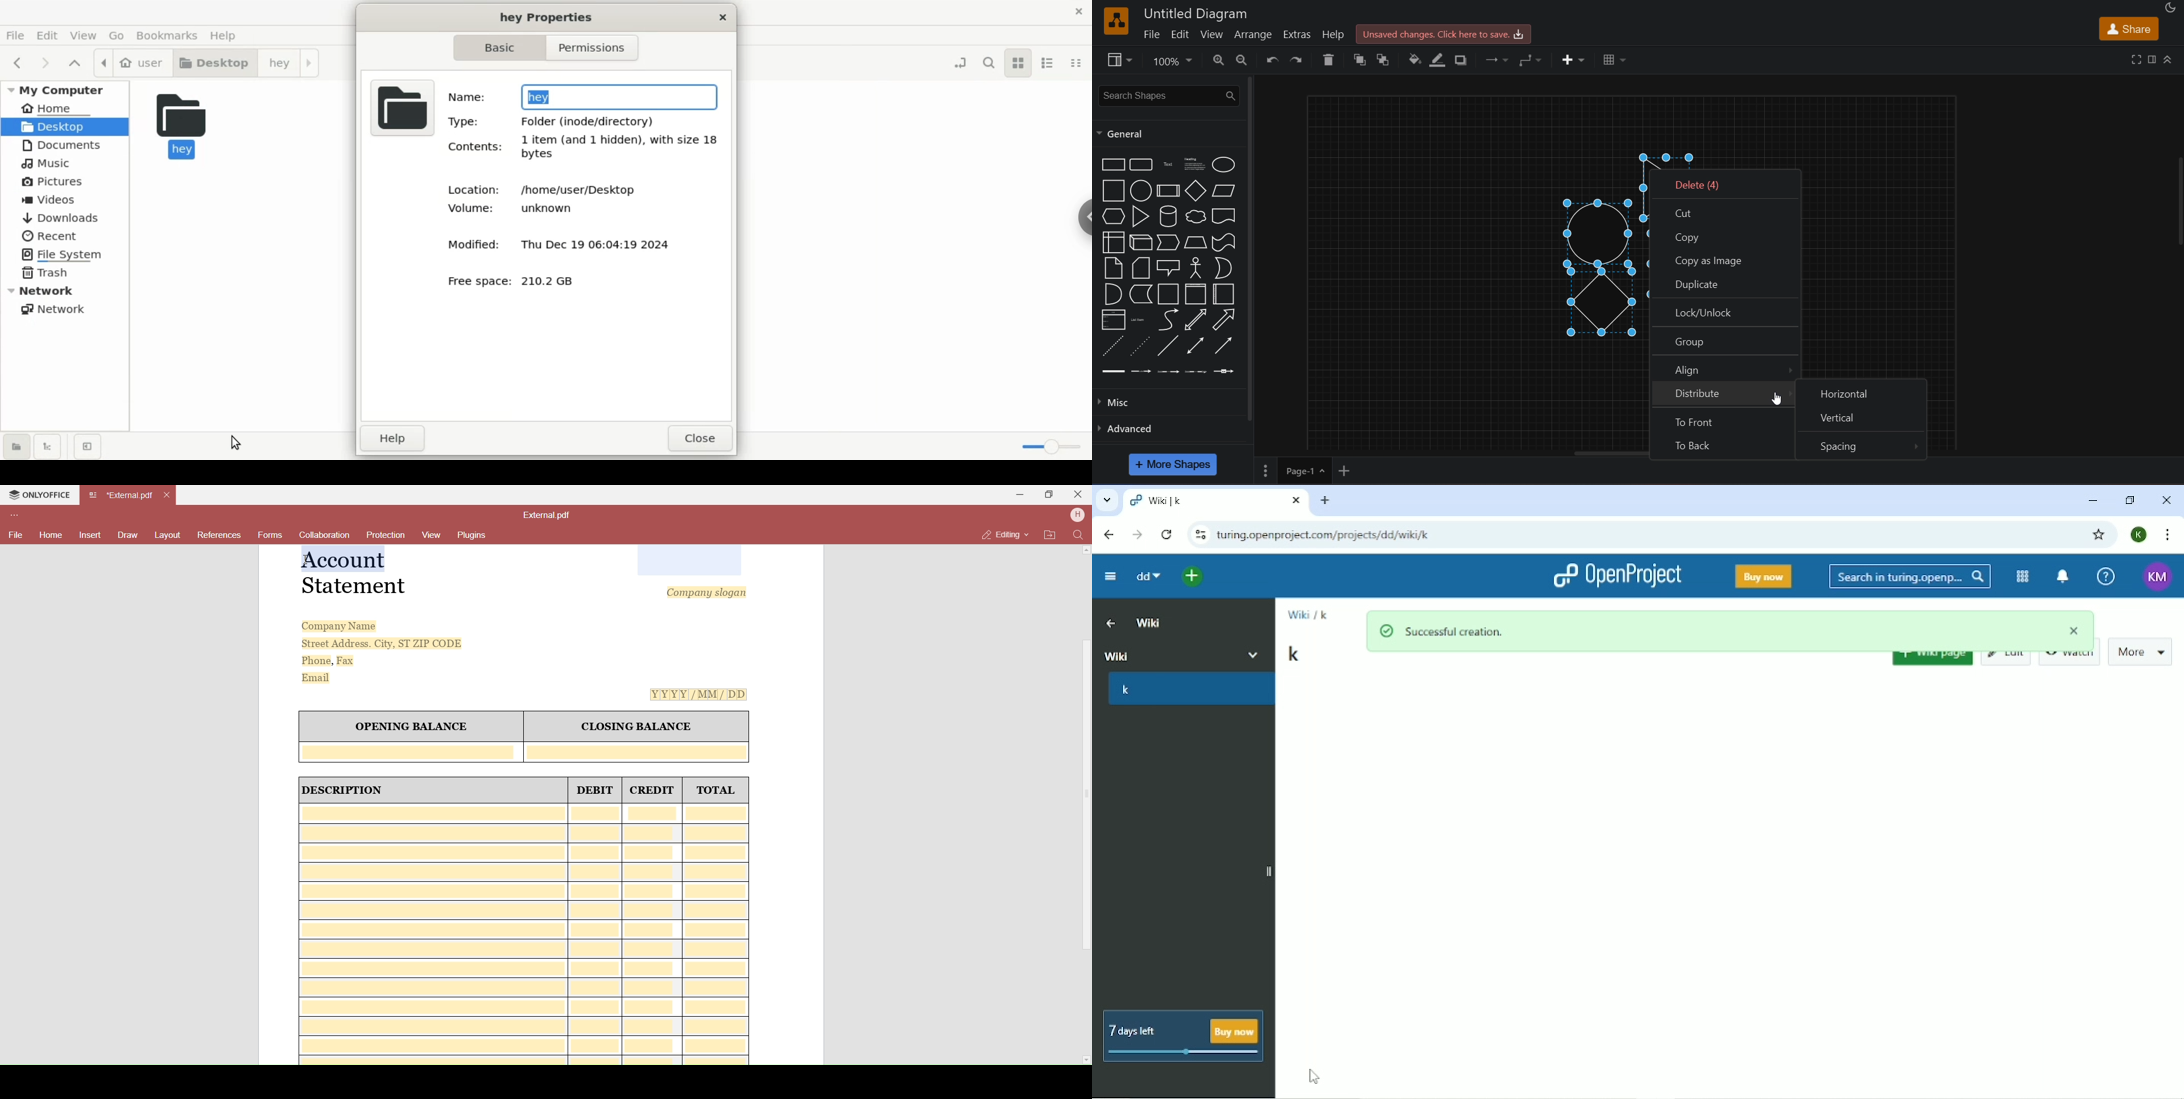 Image resolution: width=2184 pixels, height=1120 pixels. I want to click on Collaboration, so click(325, 536).